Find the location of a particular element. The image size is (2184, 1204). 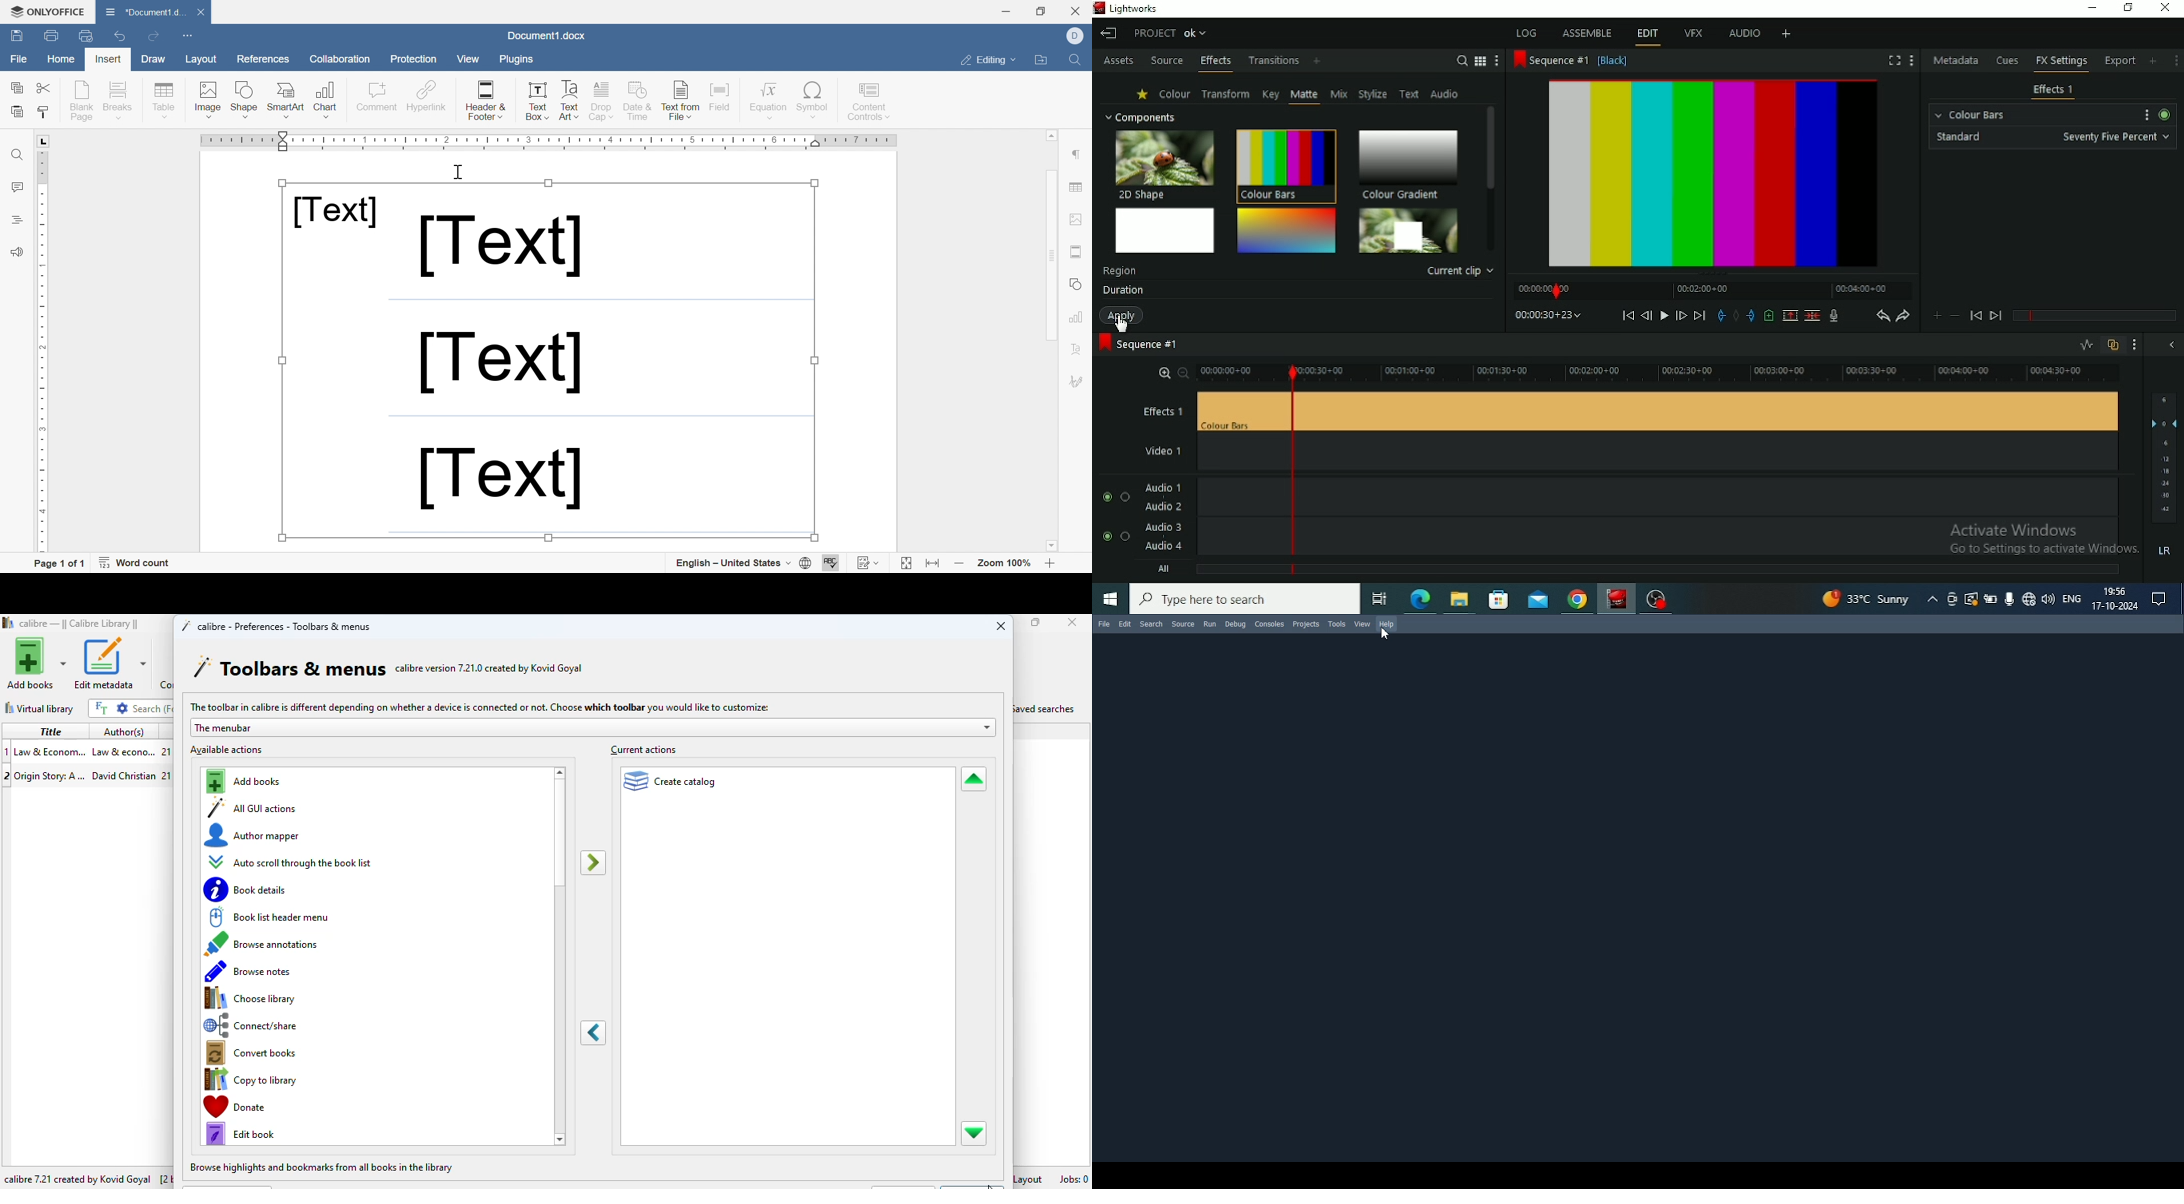

Microsoft edge is located at coordinates (1420, 598).